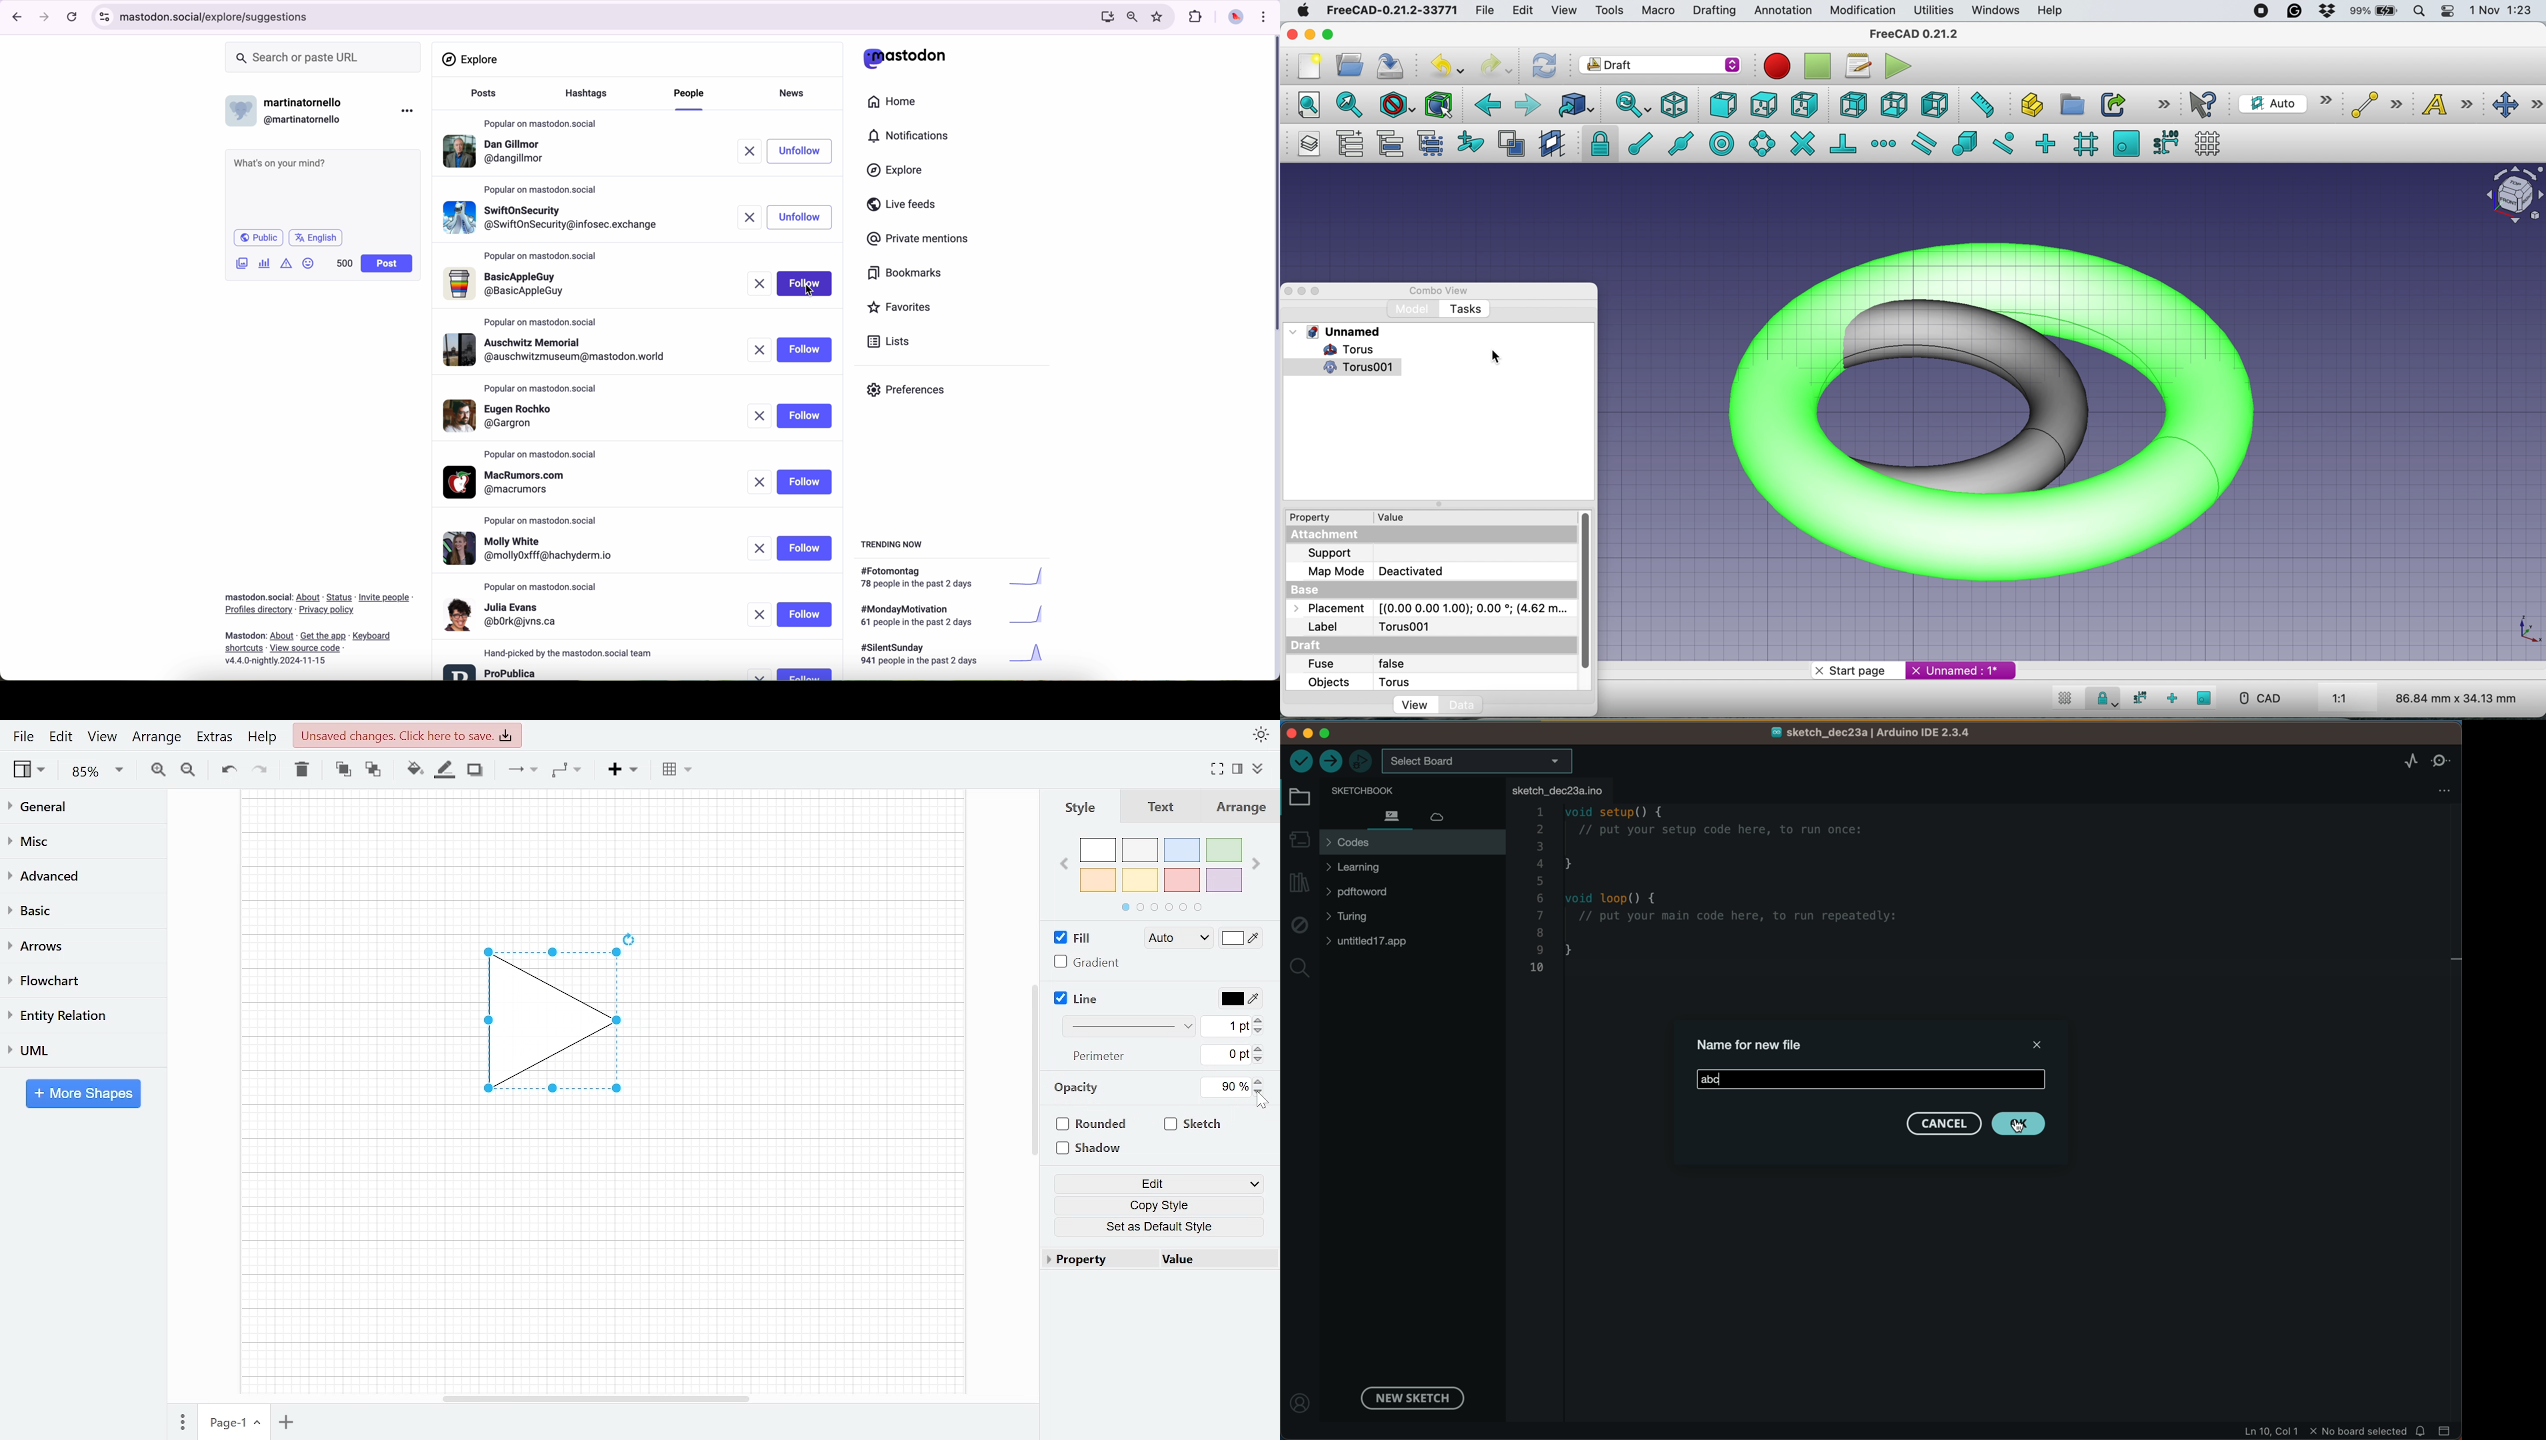 The width and height of the screenshot is (2548, 1456). I want to click on drafting, so click(1714, 11).